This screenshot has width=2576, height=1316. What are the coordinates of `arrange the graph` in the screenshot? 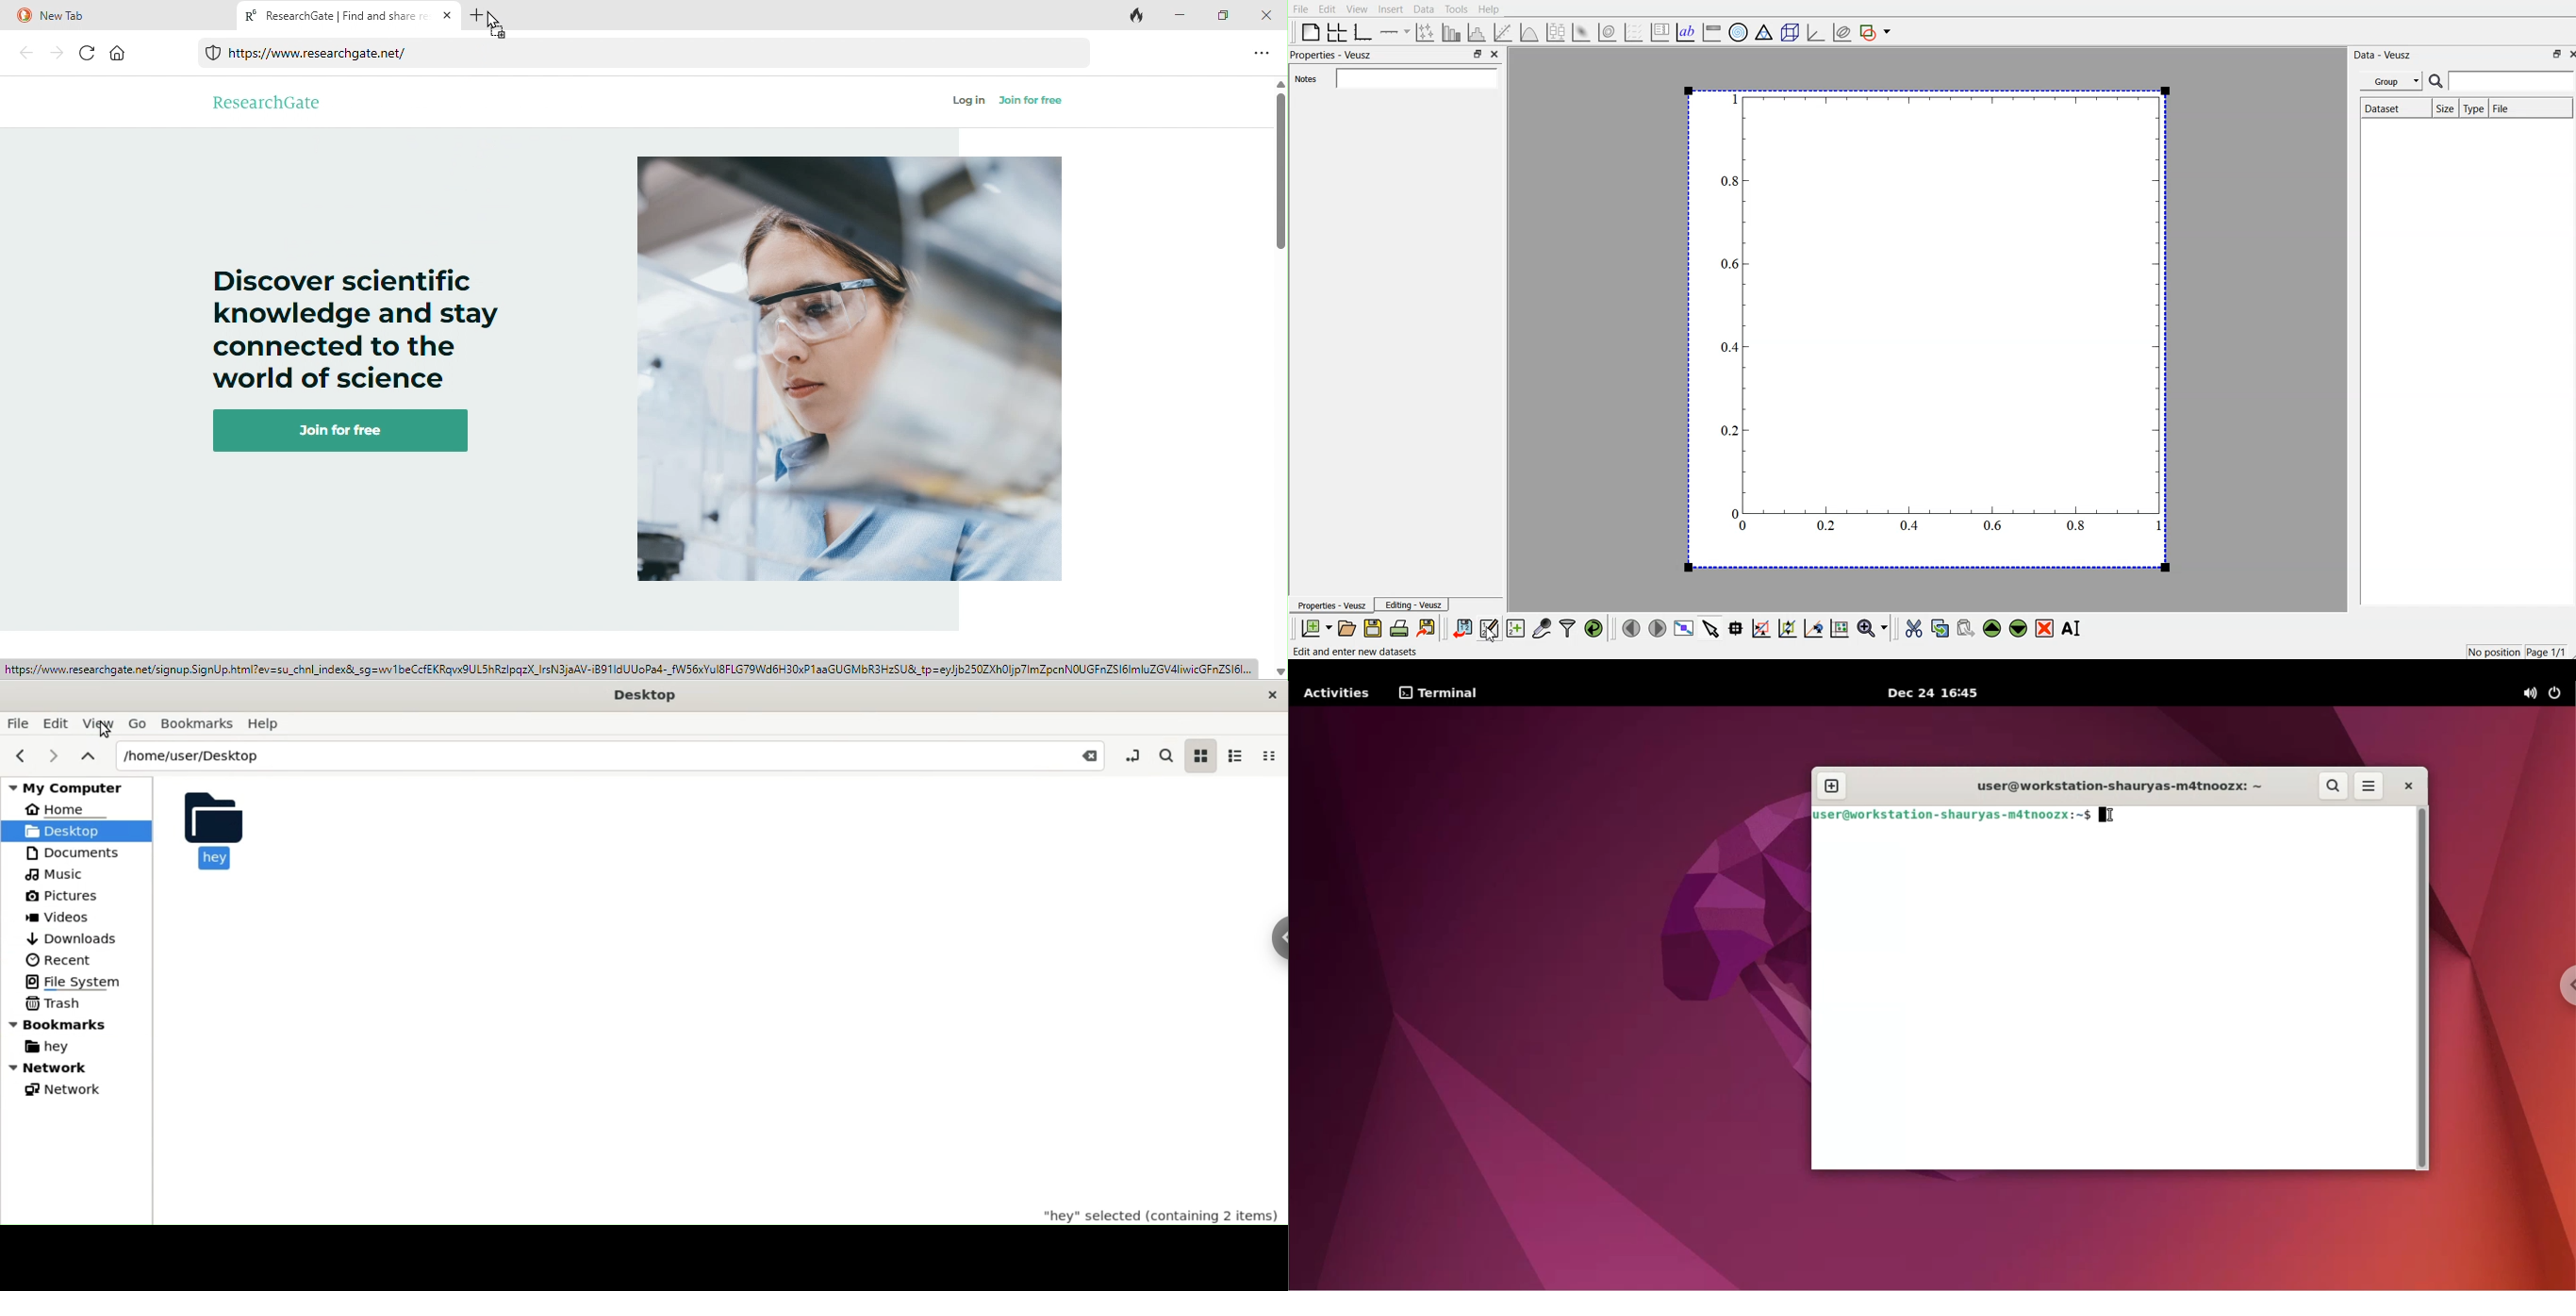 It's located at (1338, 31).